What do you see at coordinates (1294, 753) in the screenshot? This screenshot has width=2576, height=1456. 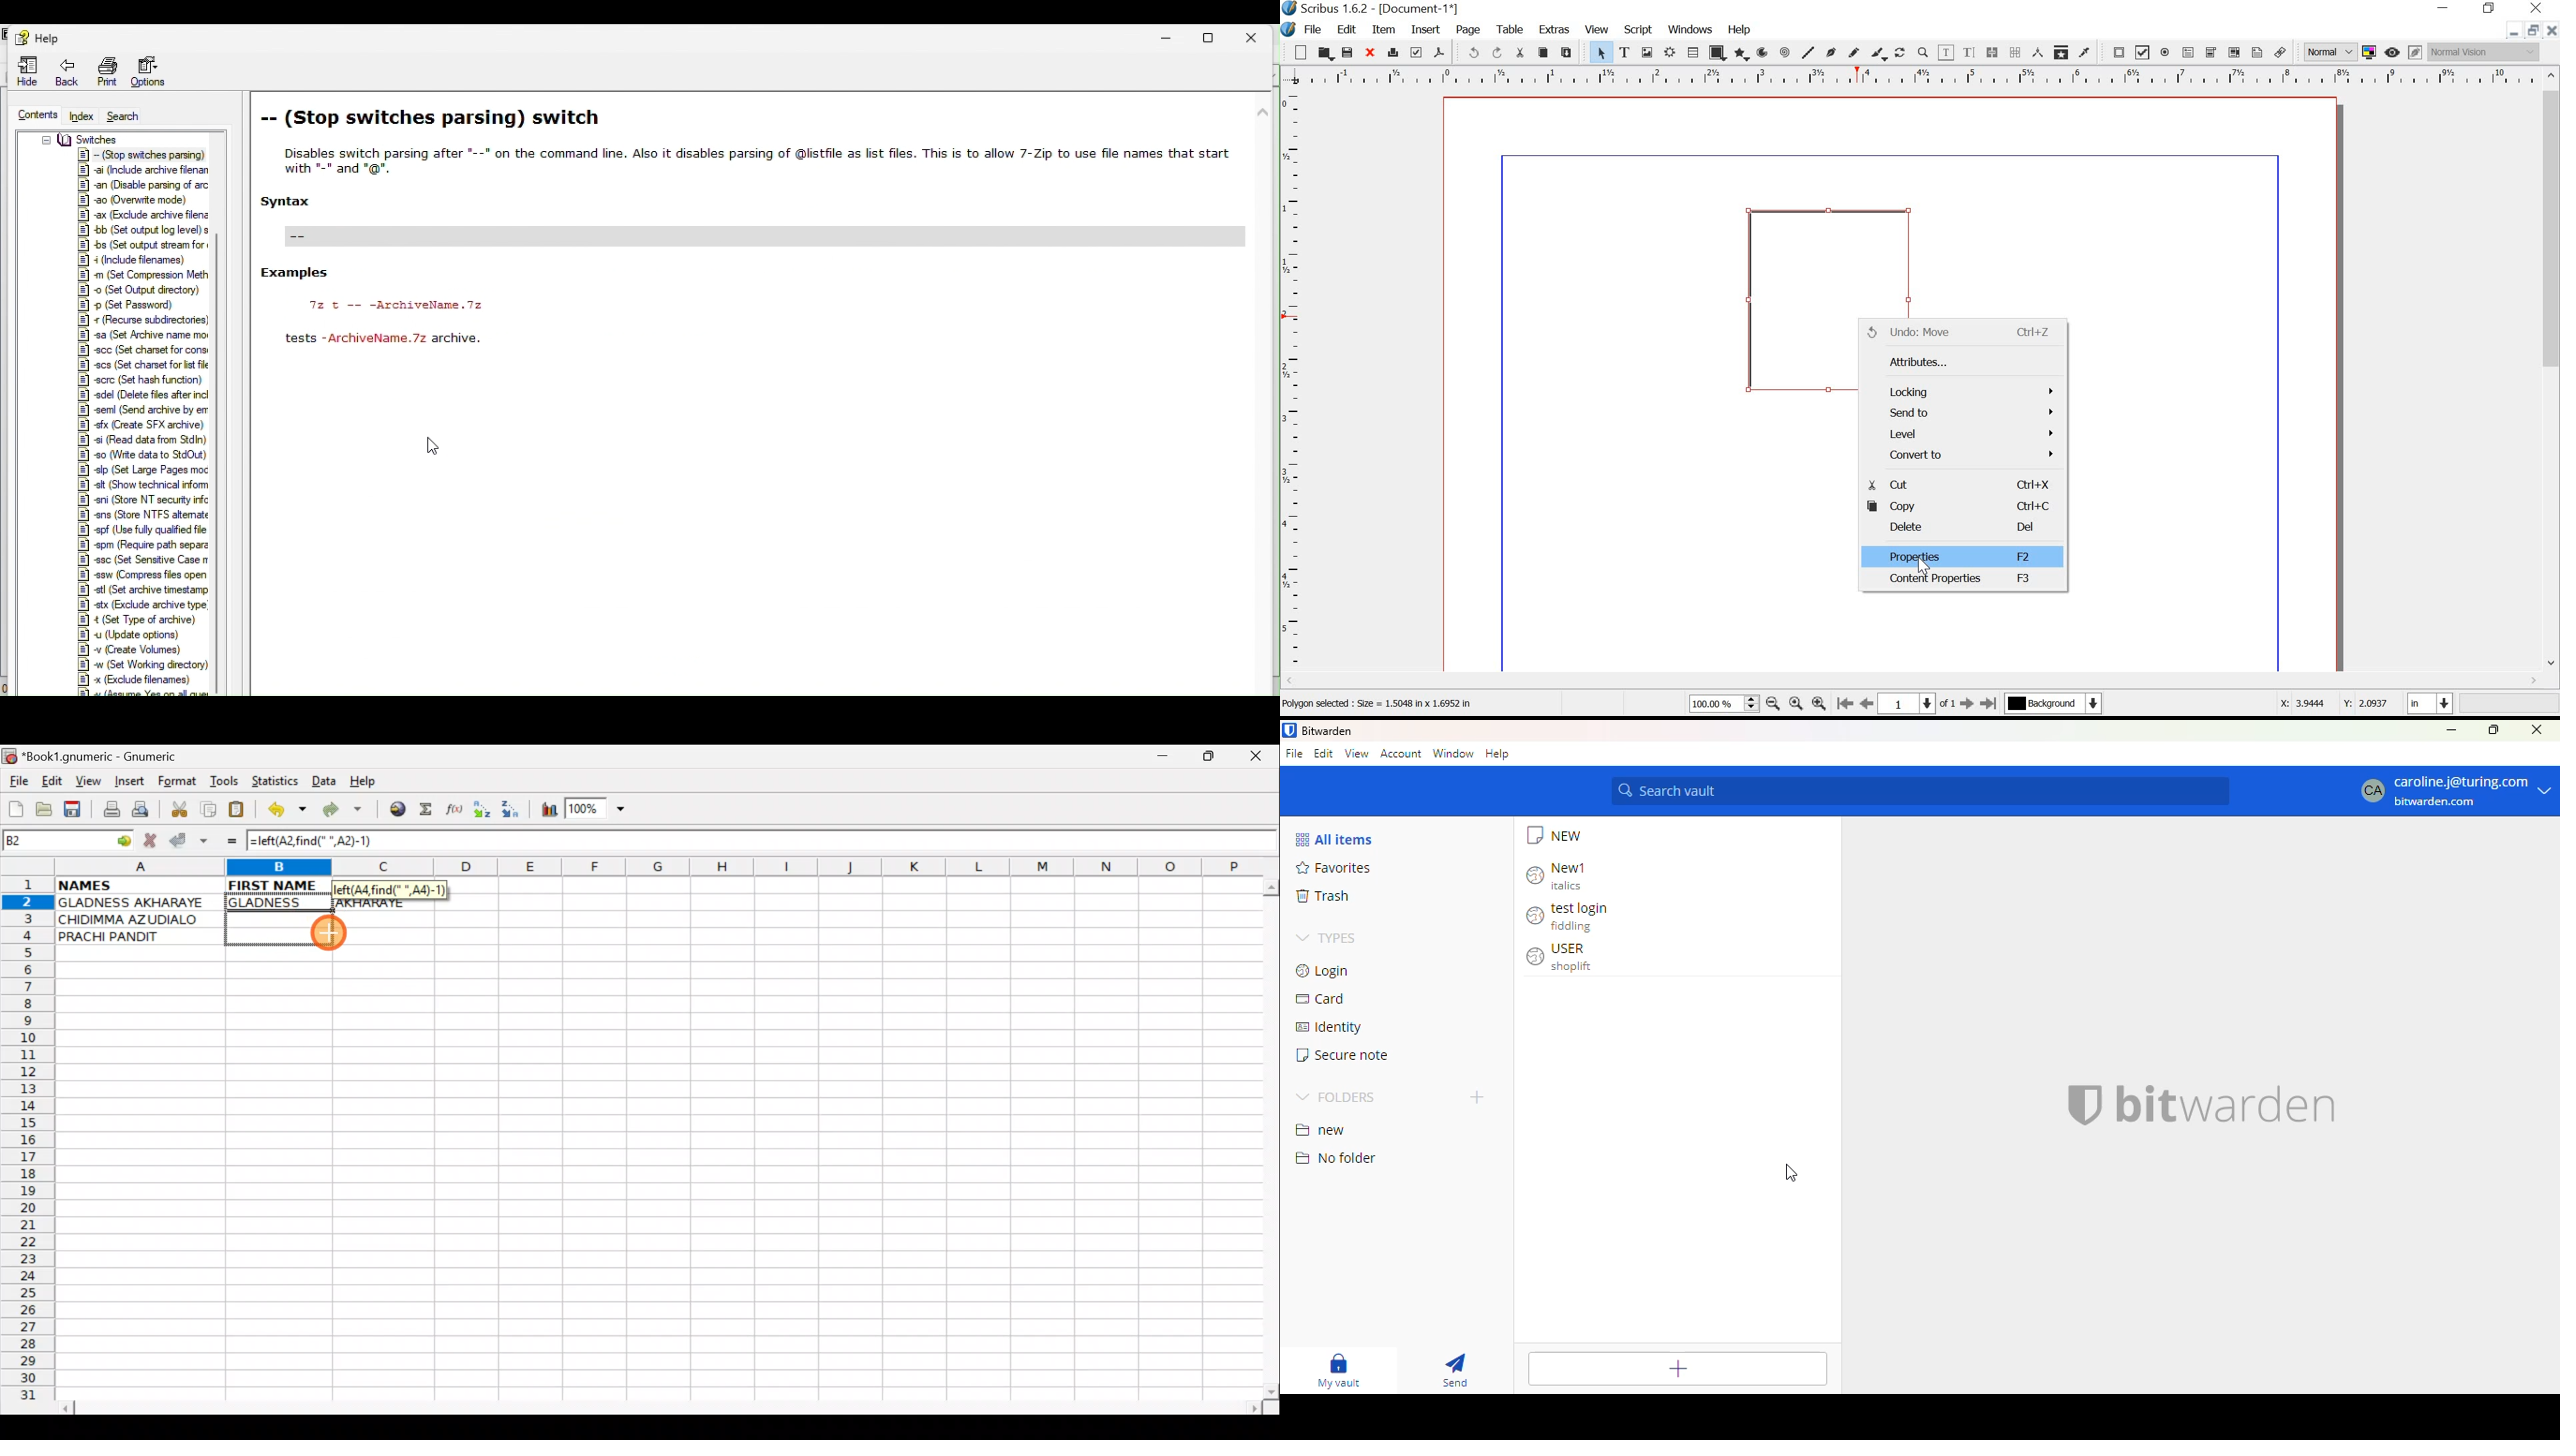 I see `file` at bounding box center [1294, 753].